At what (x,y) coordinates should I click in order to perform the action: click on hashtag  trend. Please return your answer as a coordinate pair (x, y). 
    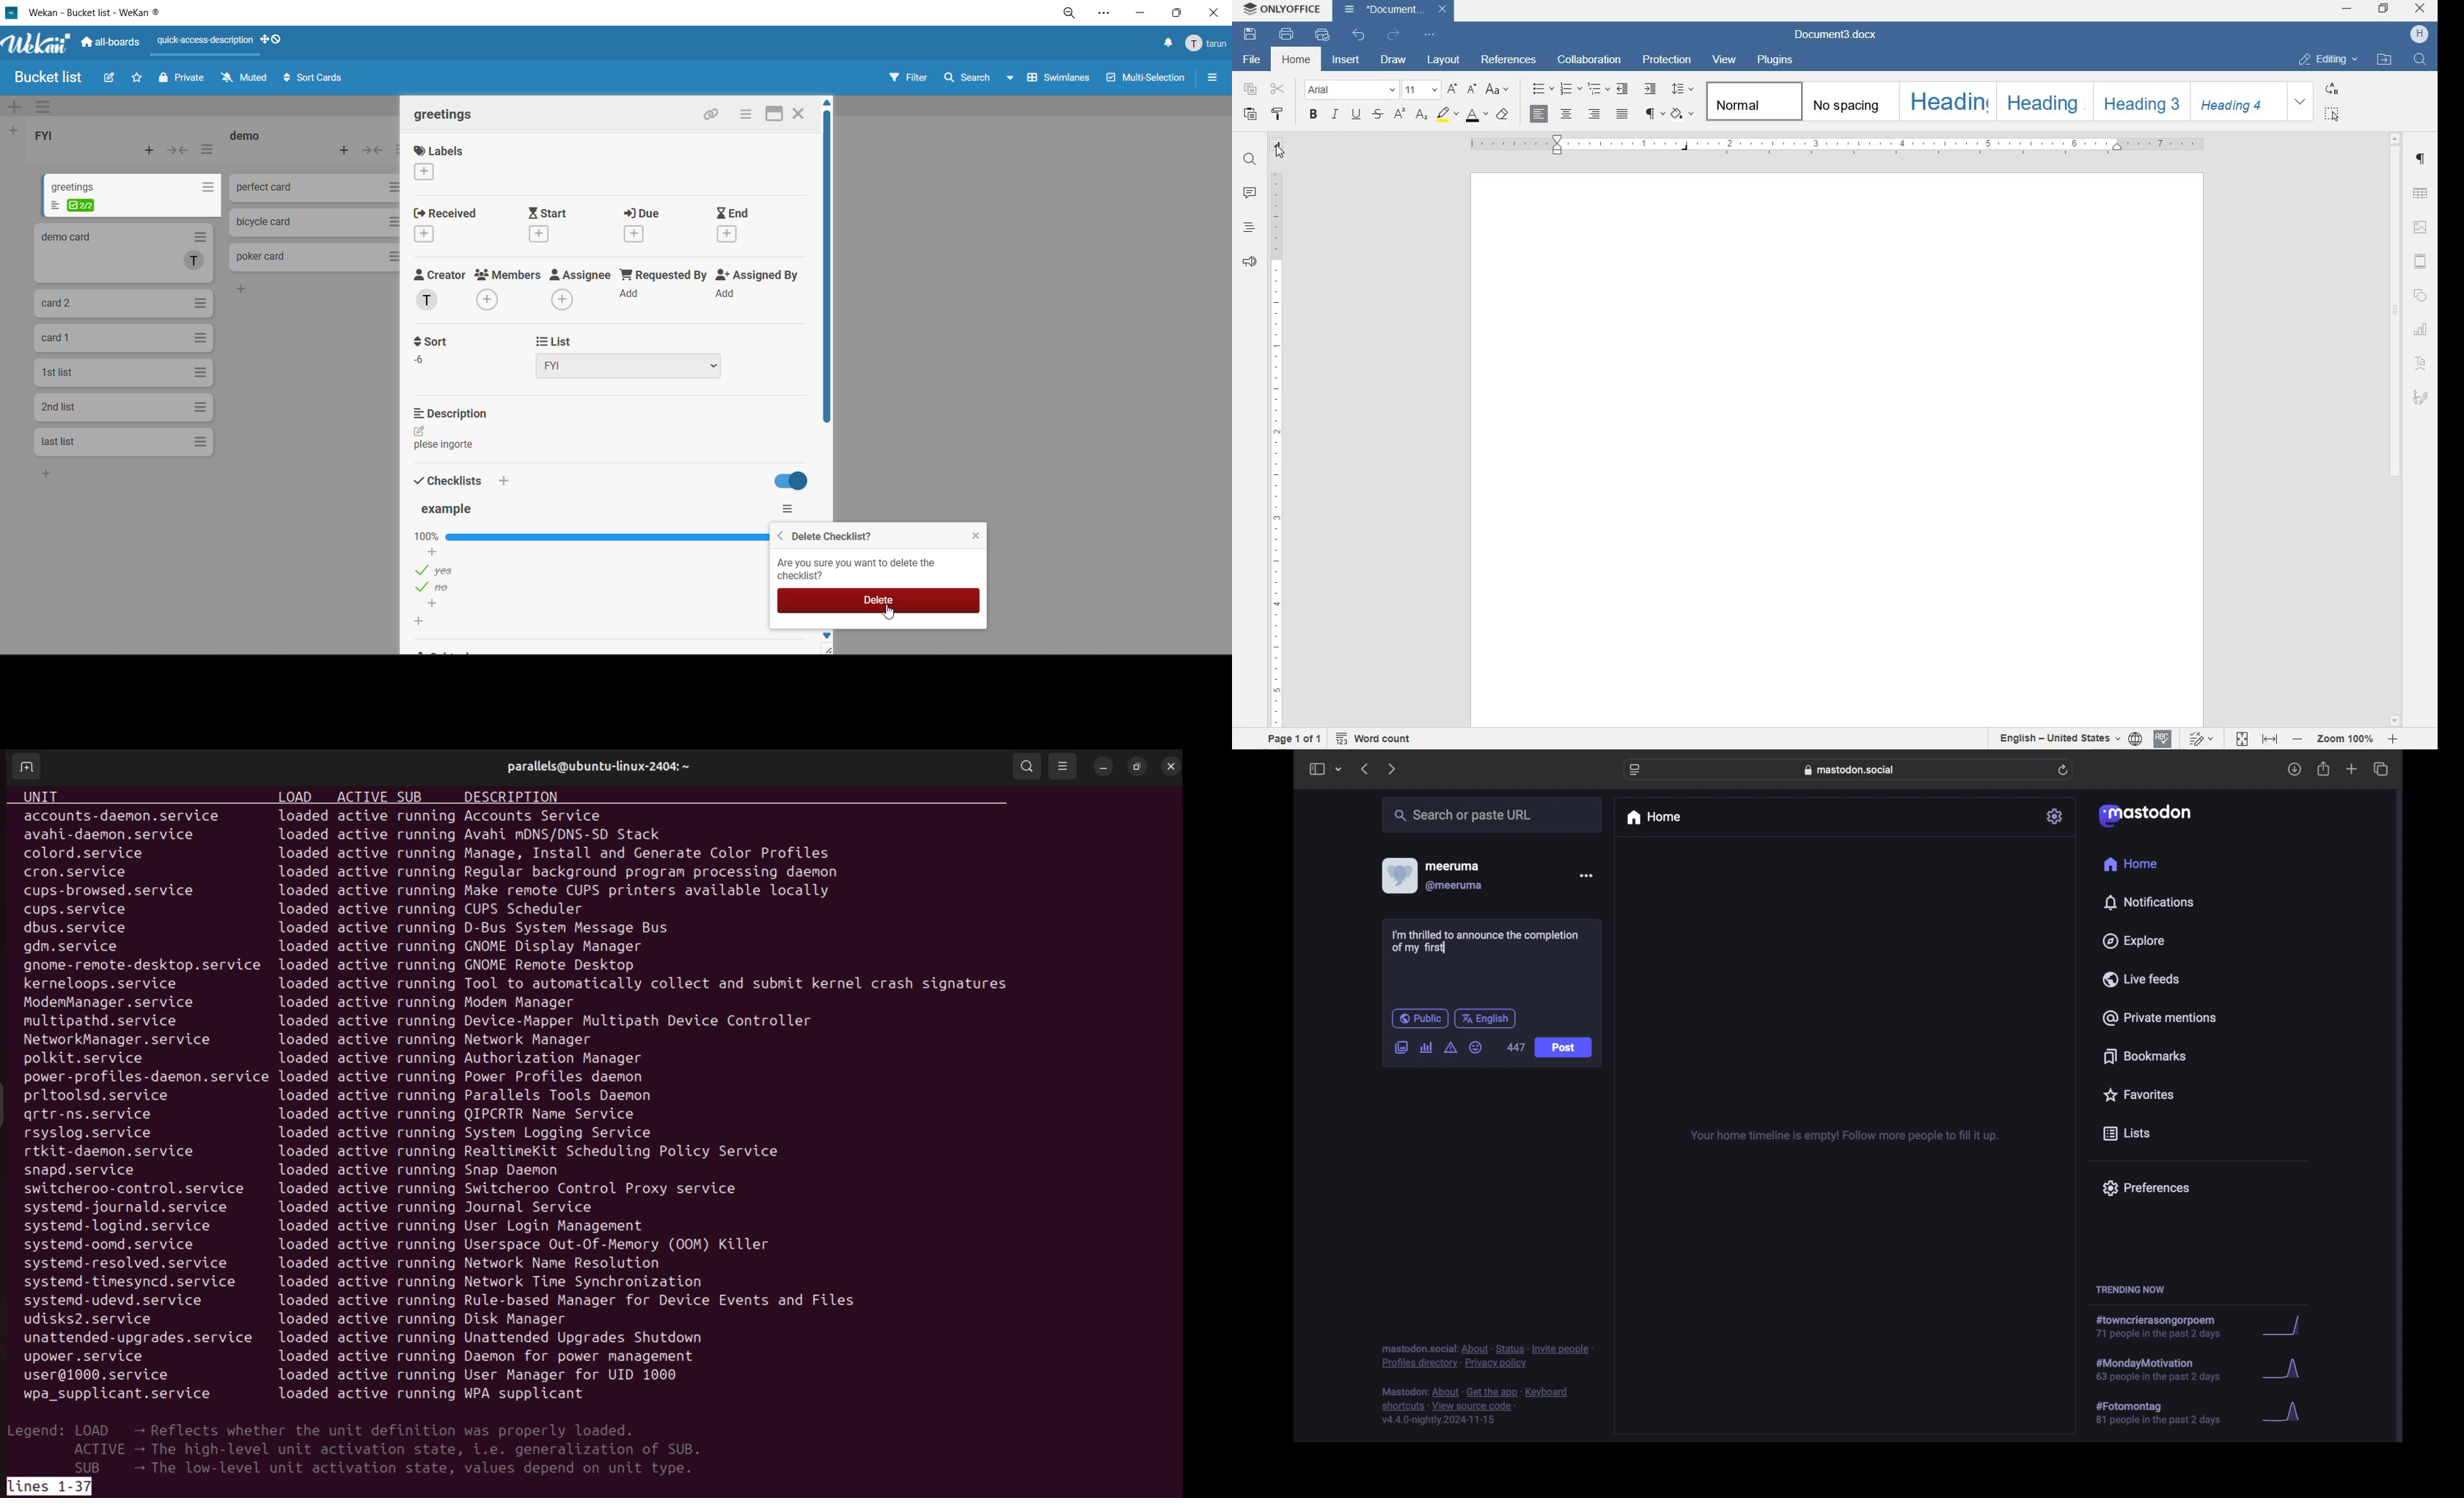
    Looking at the image, I should click on (2170, 1368).